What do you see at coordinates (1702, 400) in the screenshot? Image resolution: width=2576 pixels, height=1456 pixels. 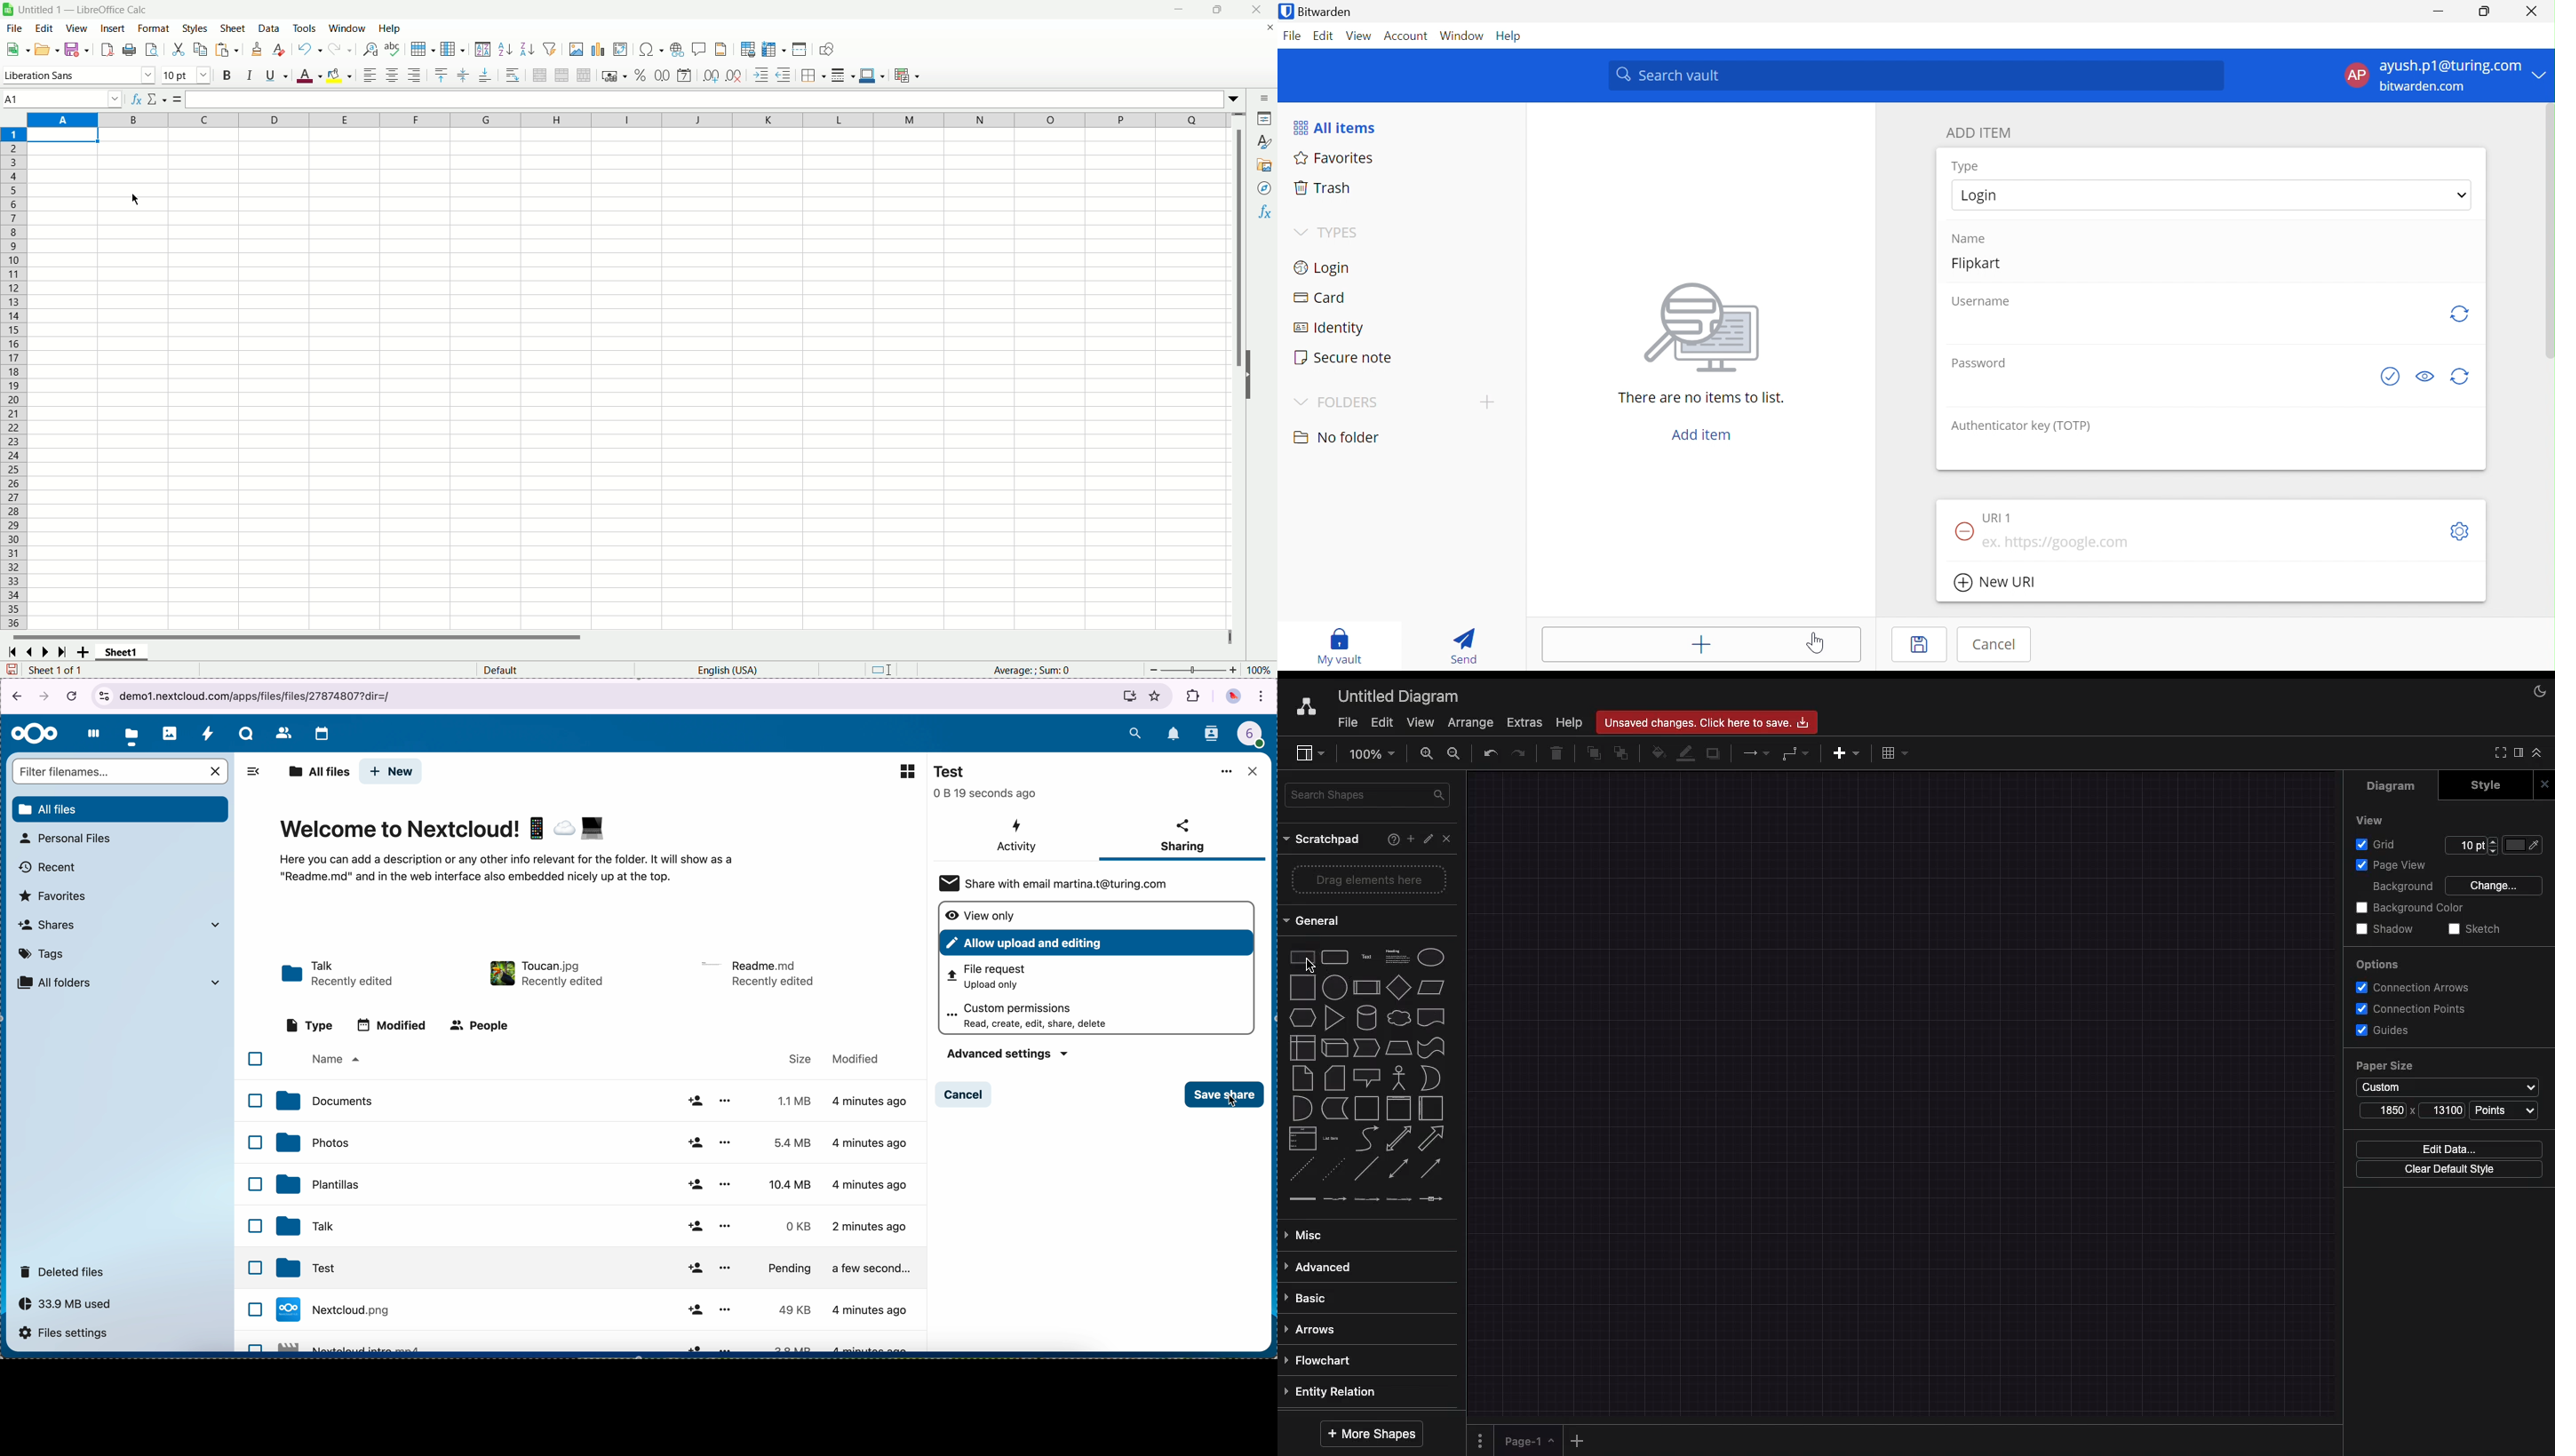 I see `There are no items to list.` at bounding box center [1702, 400].